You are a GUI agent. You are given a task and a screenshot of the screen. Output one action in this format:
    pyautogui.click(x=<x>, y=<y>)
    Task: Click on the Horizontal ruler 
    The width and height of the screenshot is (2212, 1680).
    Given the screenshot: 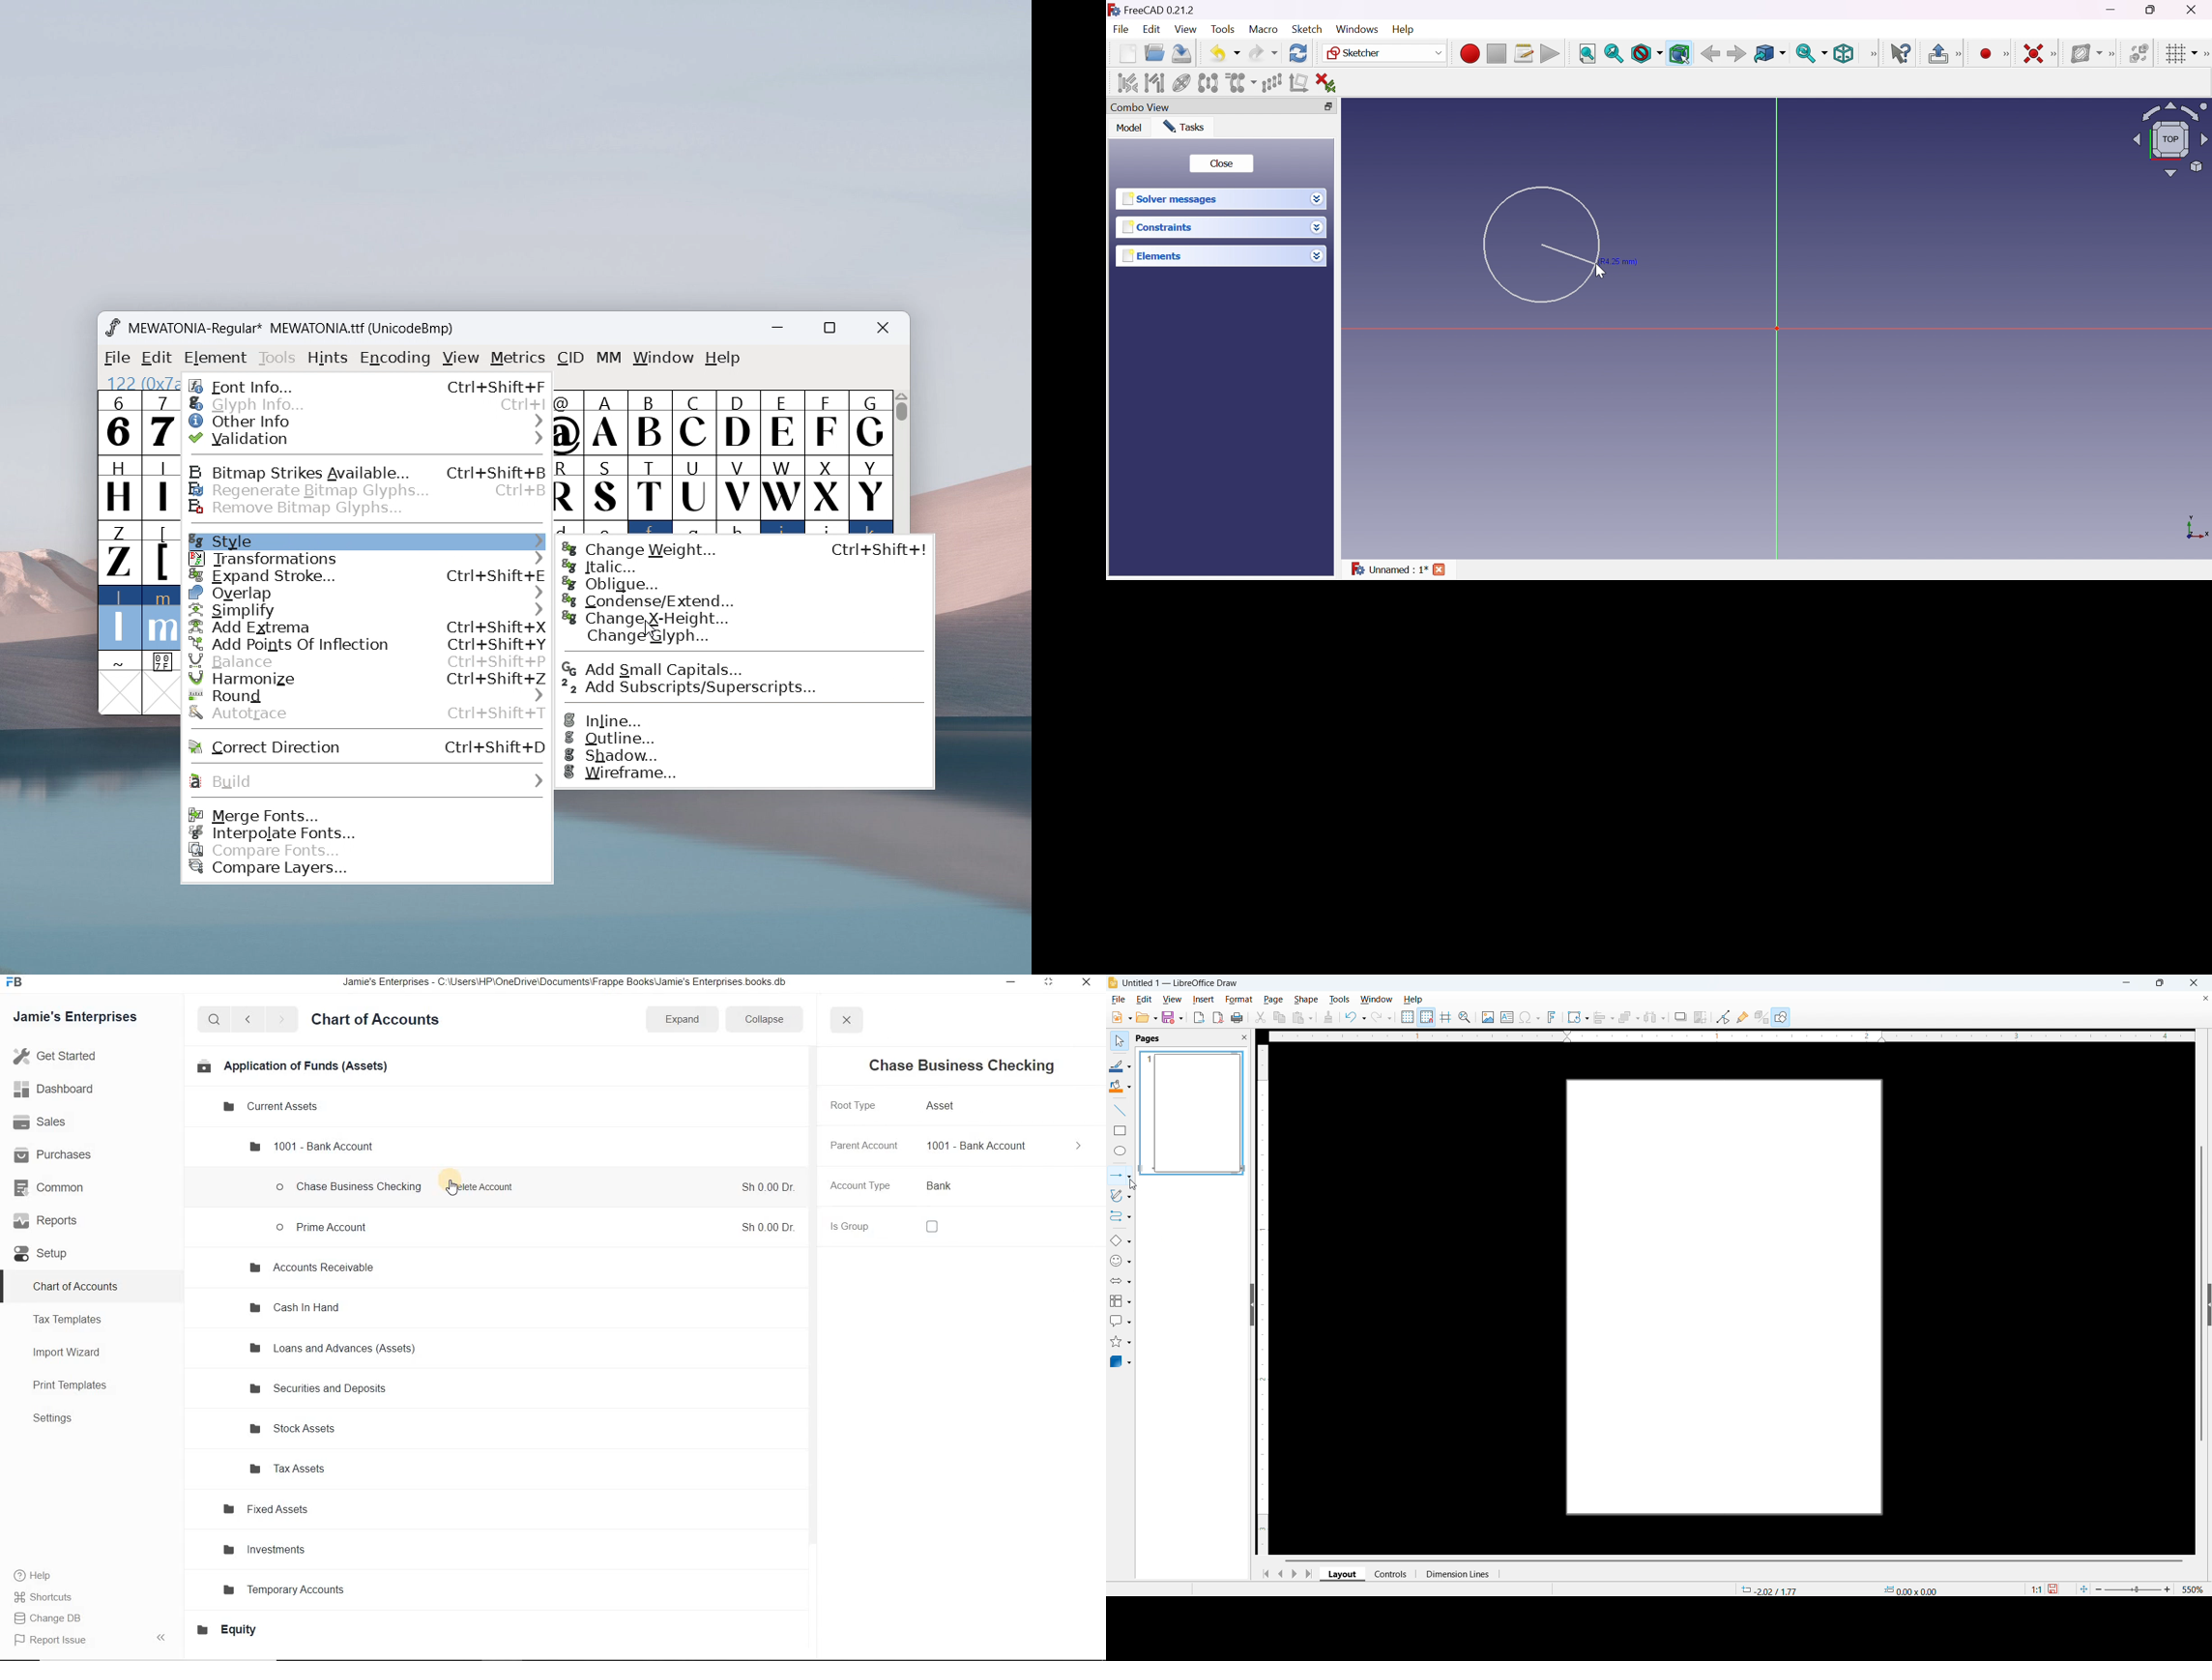 What is the action you would take?
    pyautogui.click(x=1731, y=1036)
    